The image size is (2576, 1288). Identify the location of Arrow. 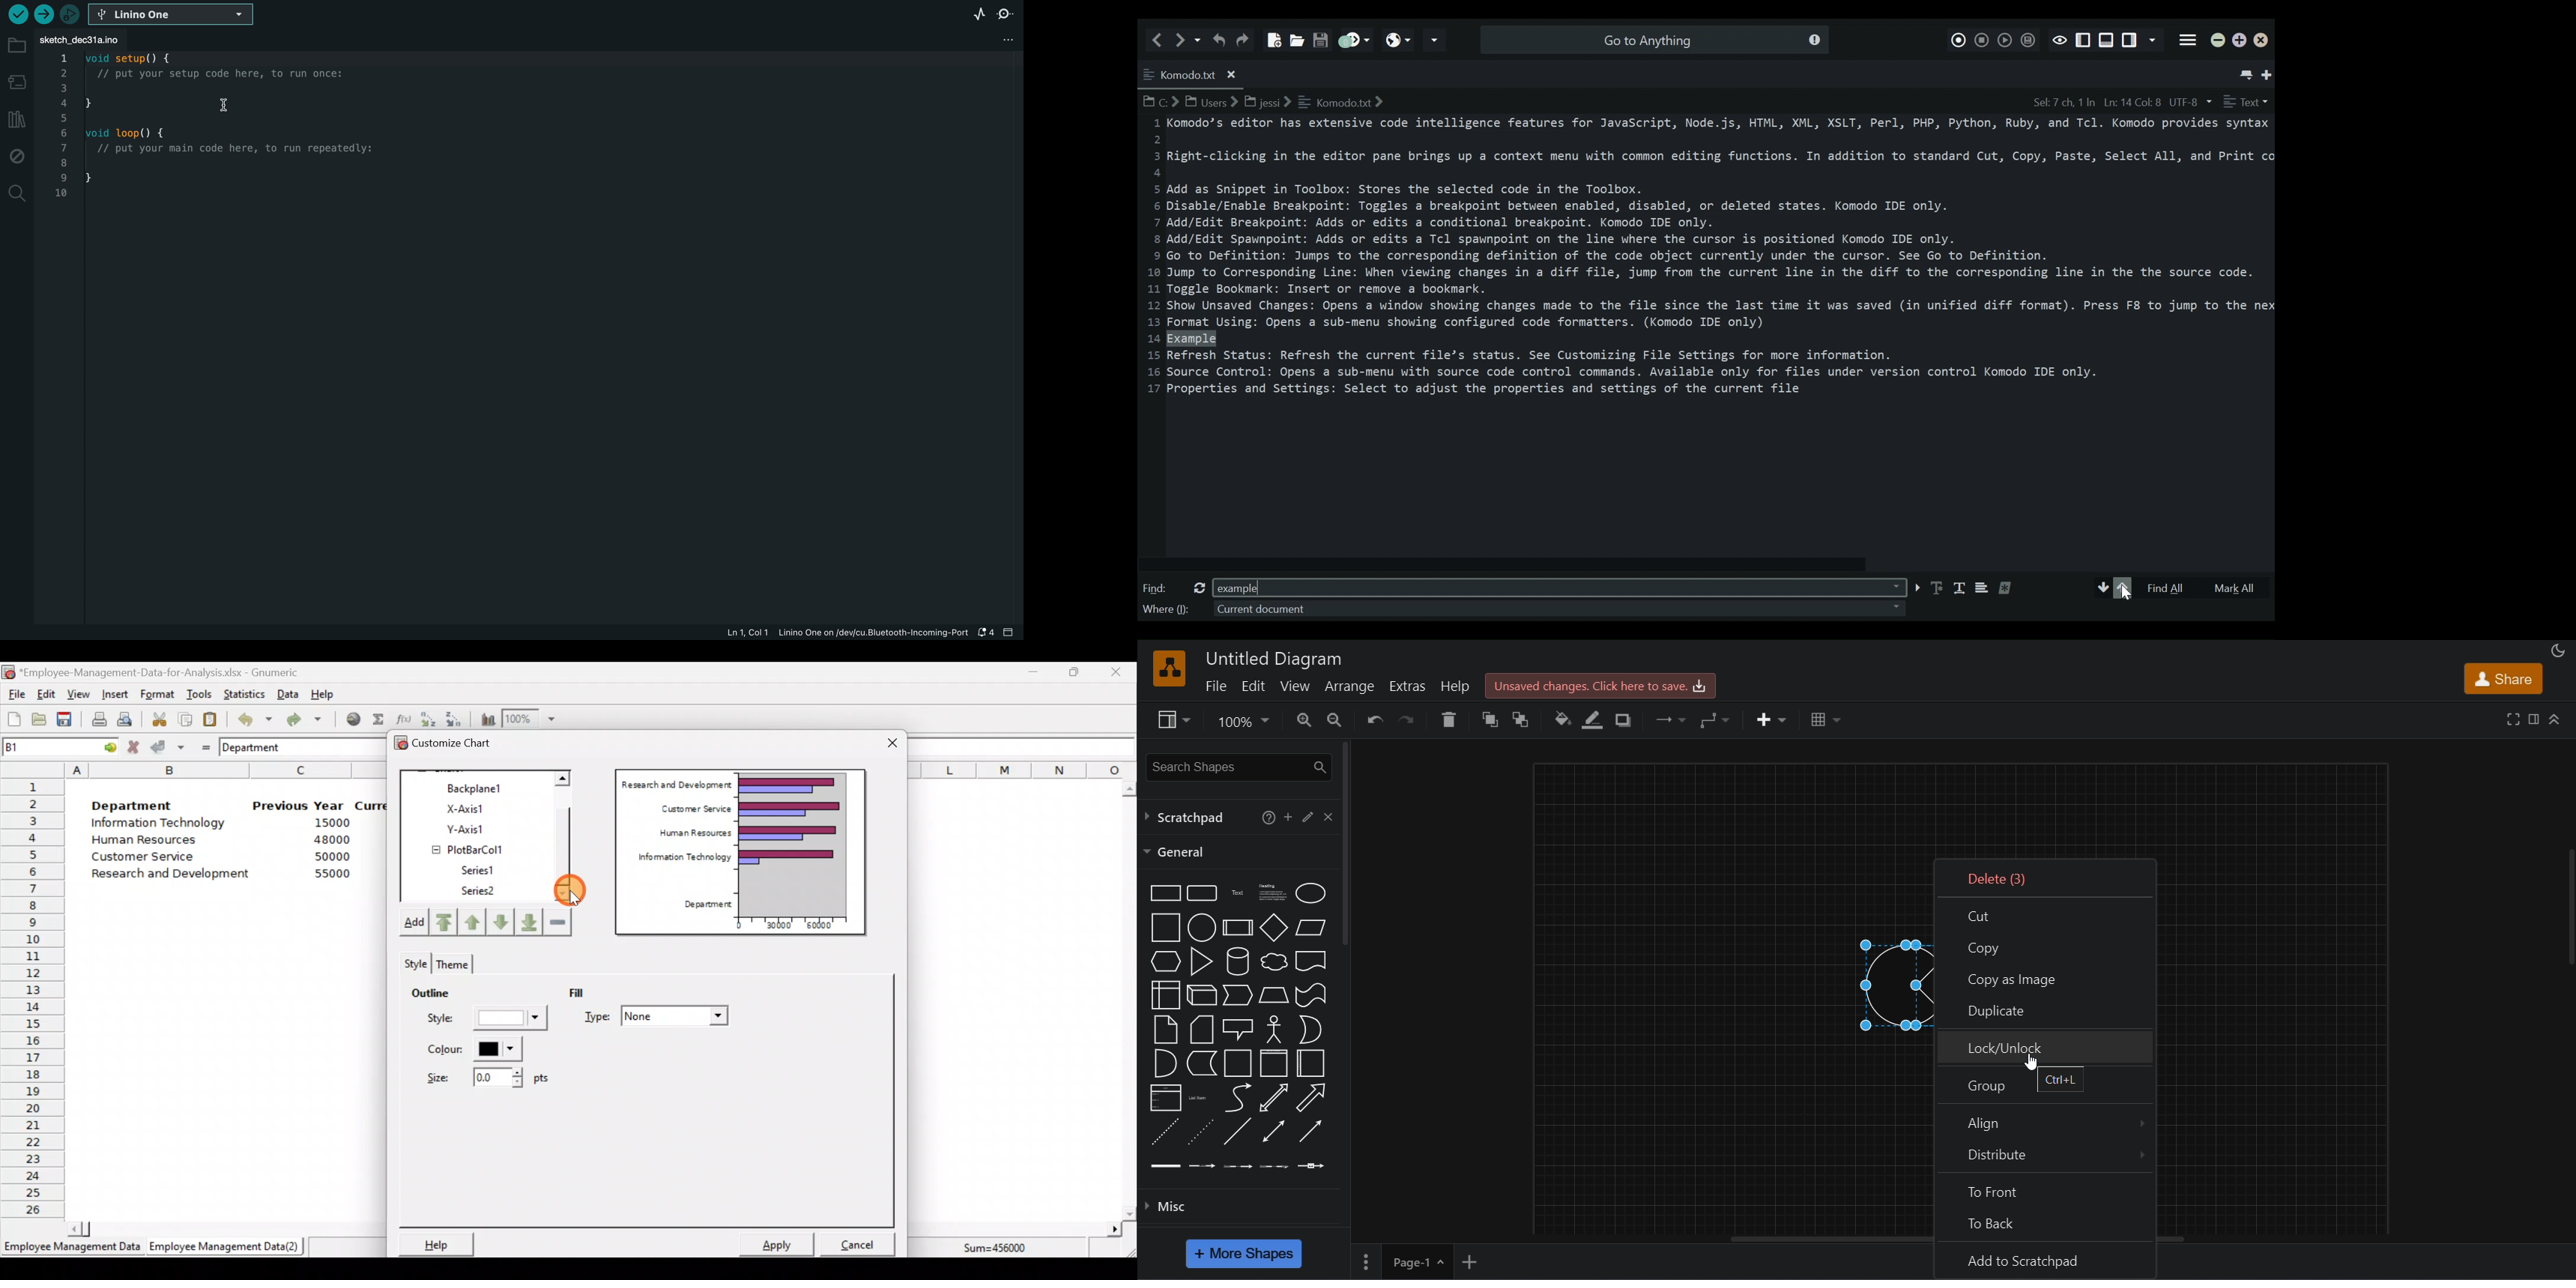
(1310, 1098).